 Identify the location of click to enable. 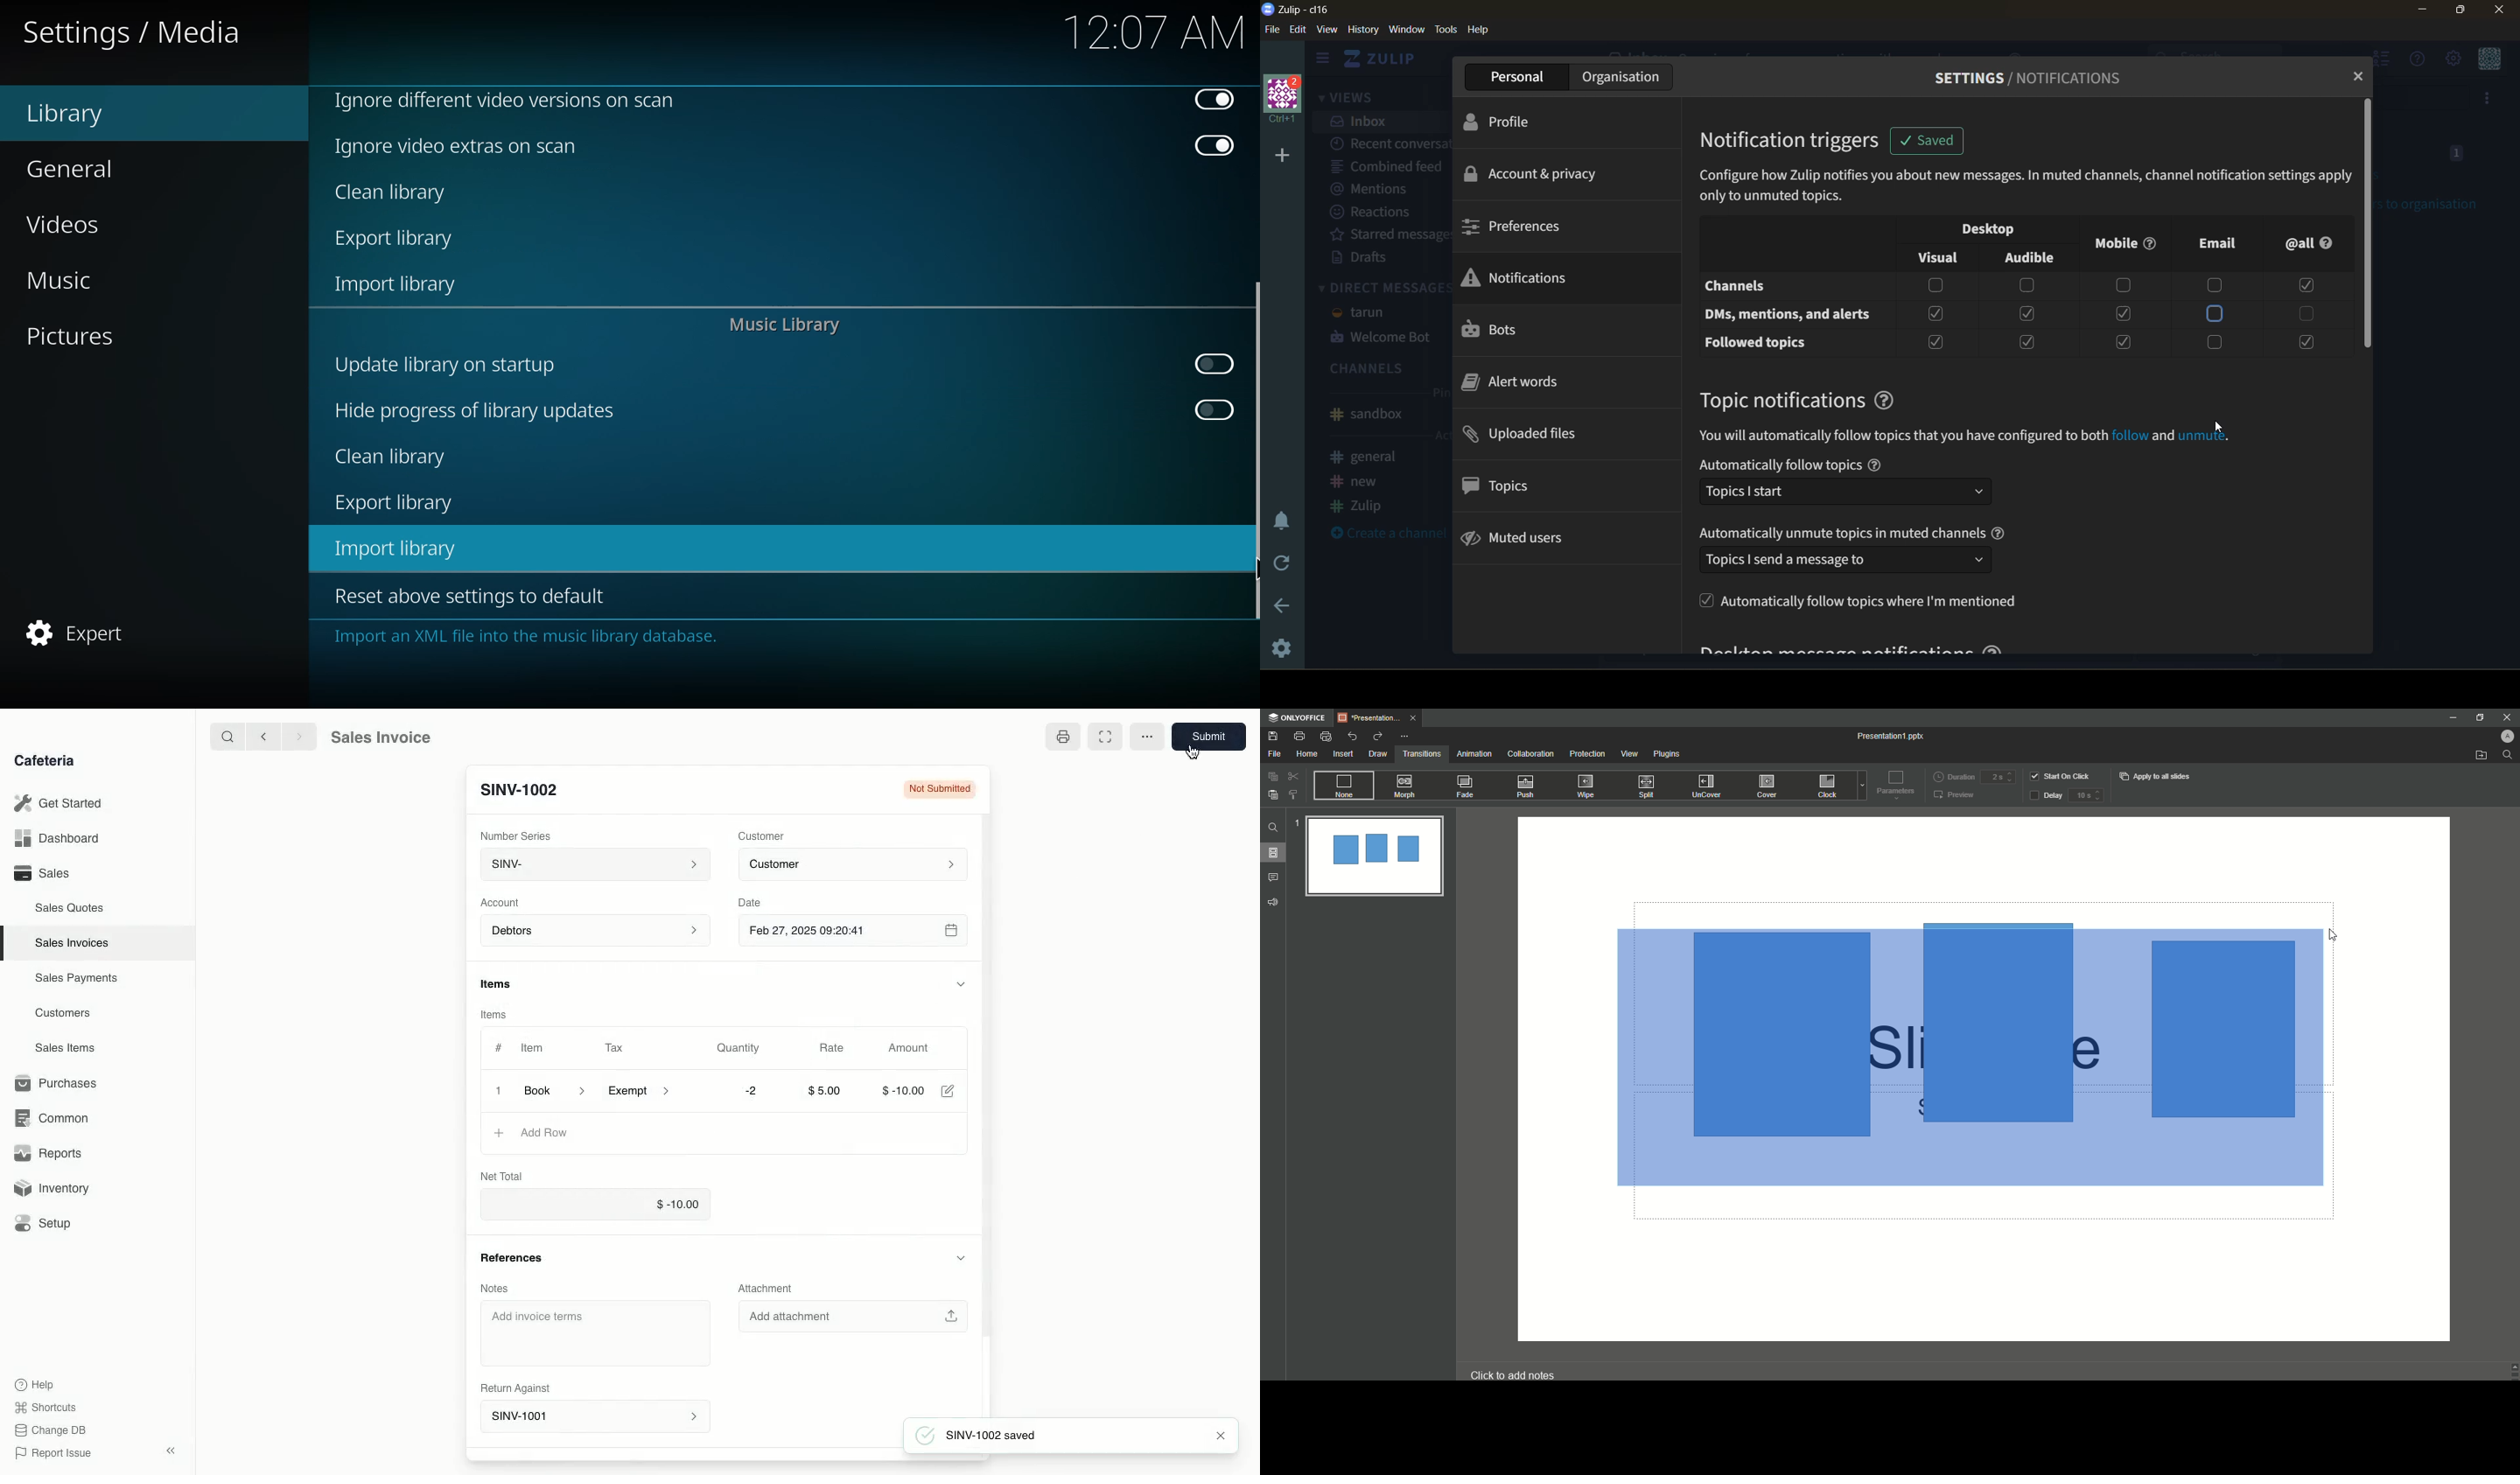
(1210, 364).